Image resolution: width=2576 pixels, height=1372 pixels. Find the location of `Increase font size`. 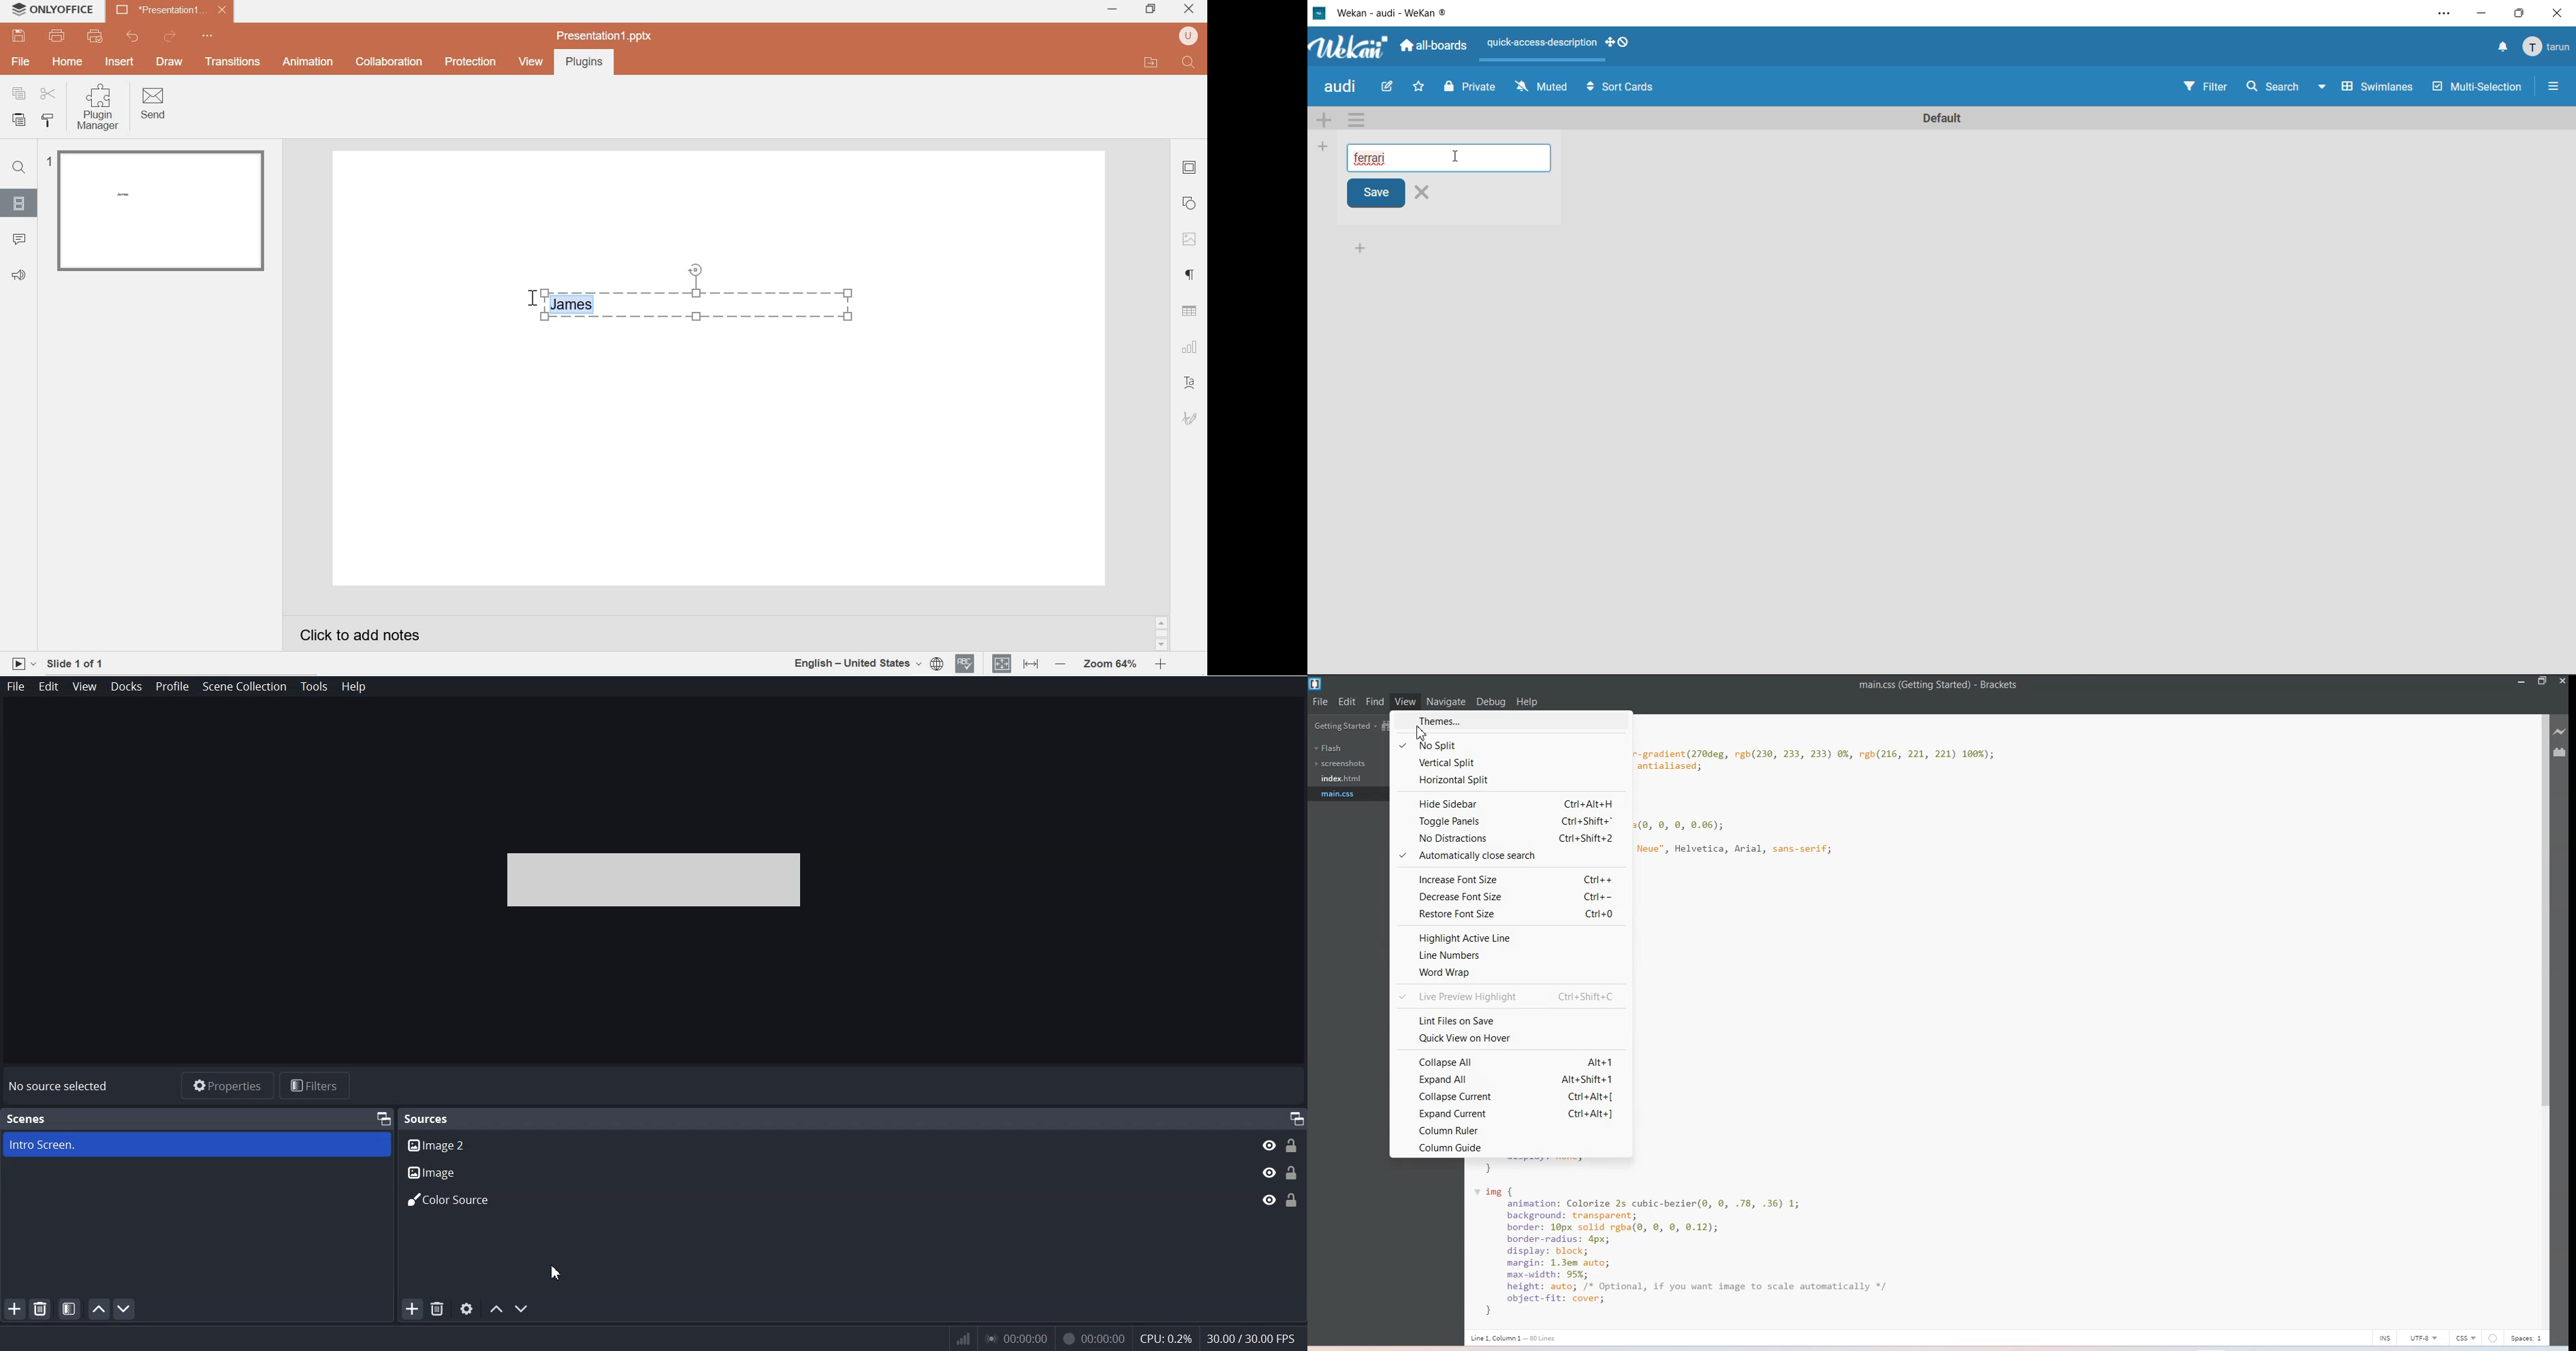

Increase font size is located at coordinates (1510, 878).